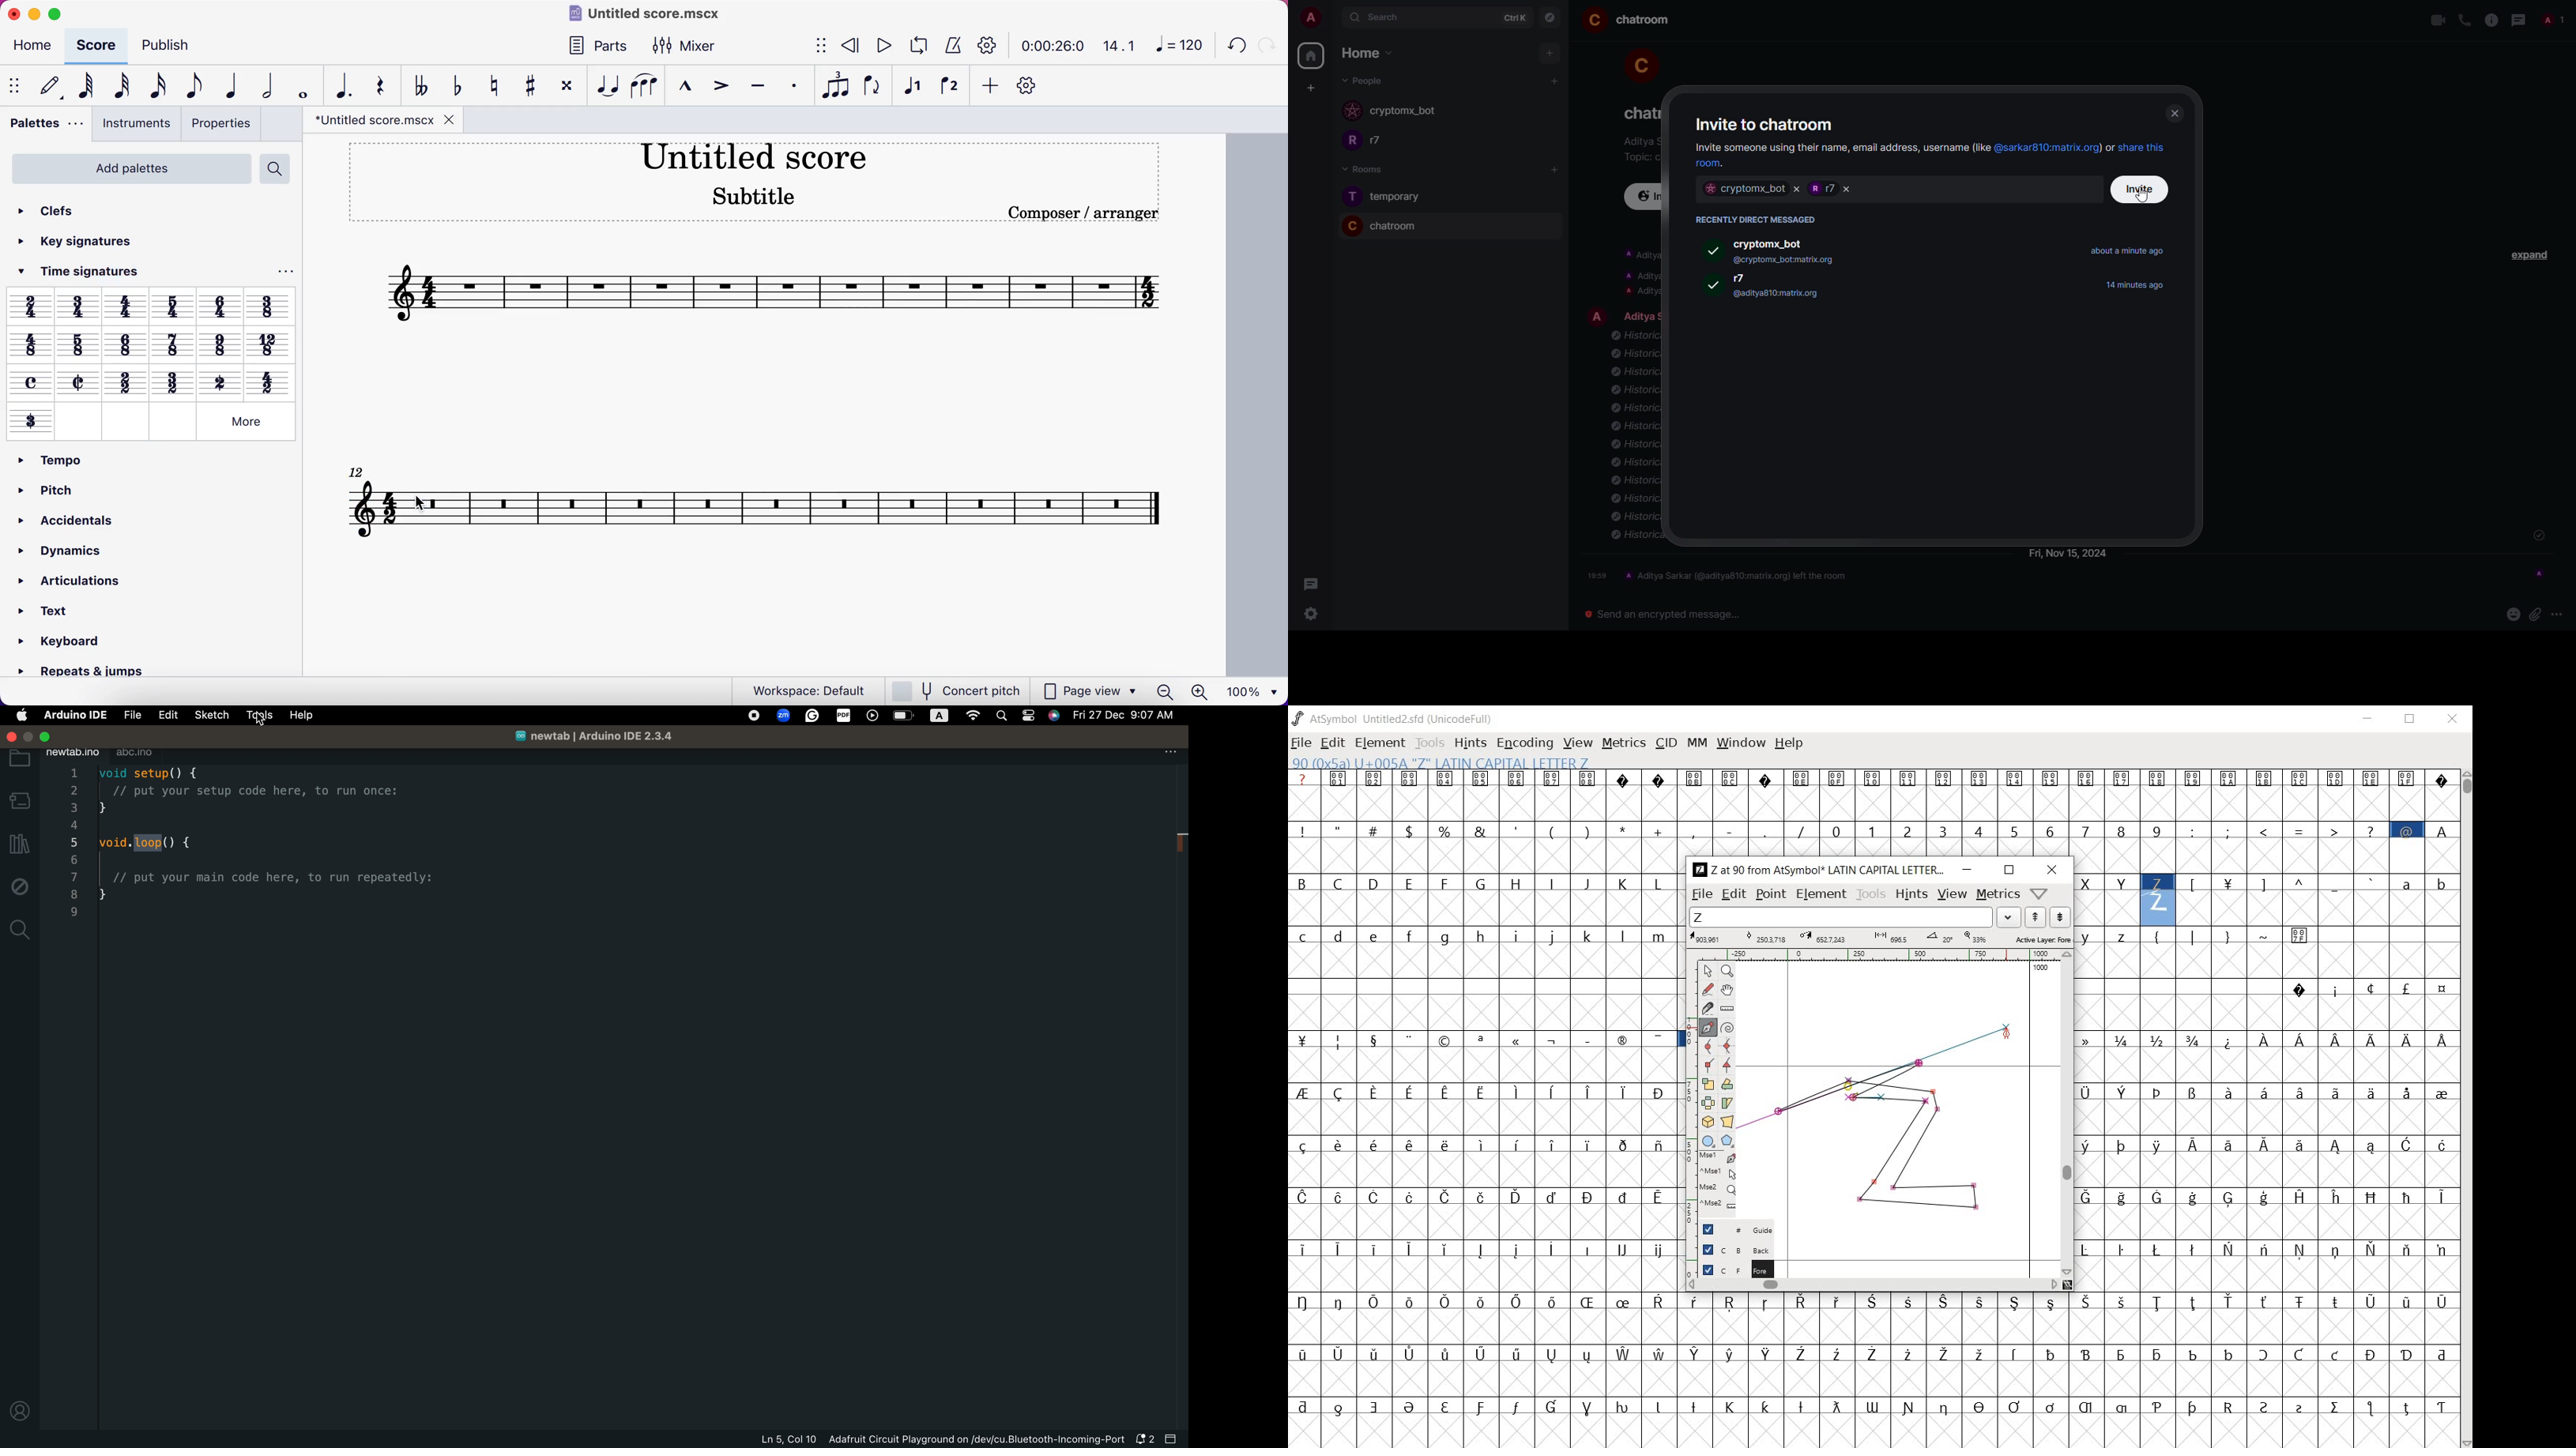  I want to click on articulations, so click(86, 581).